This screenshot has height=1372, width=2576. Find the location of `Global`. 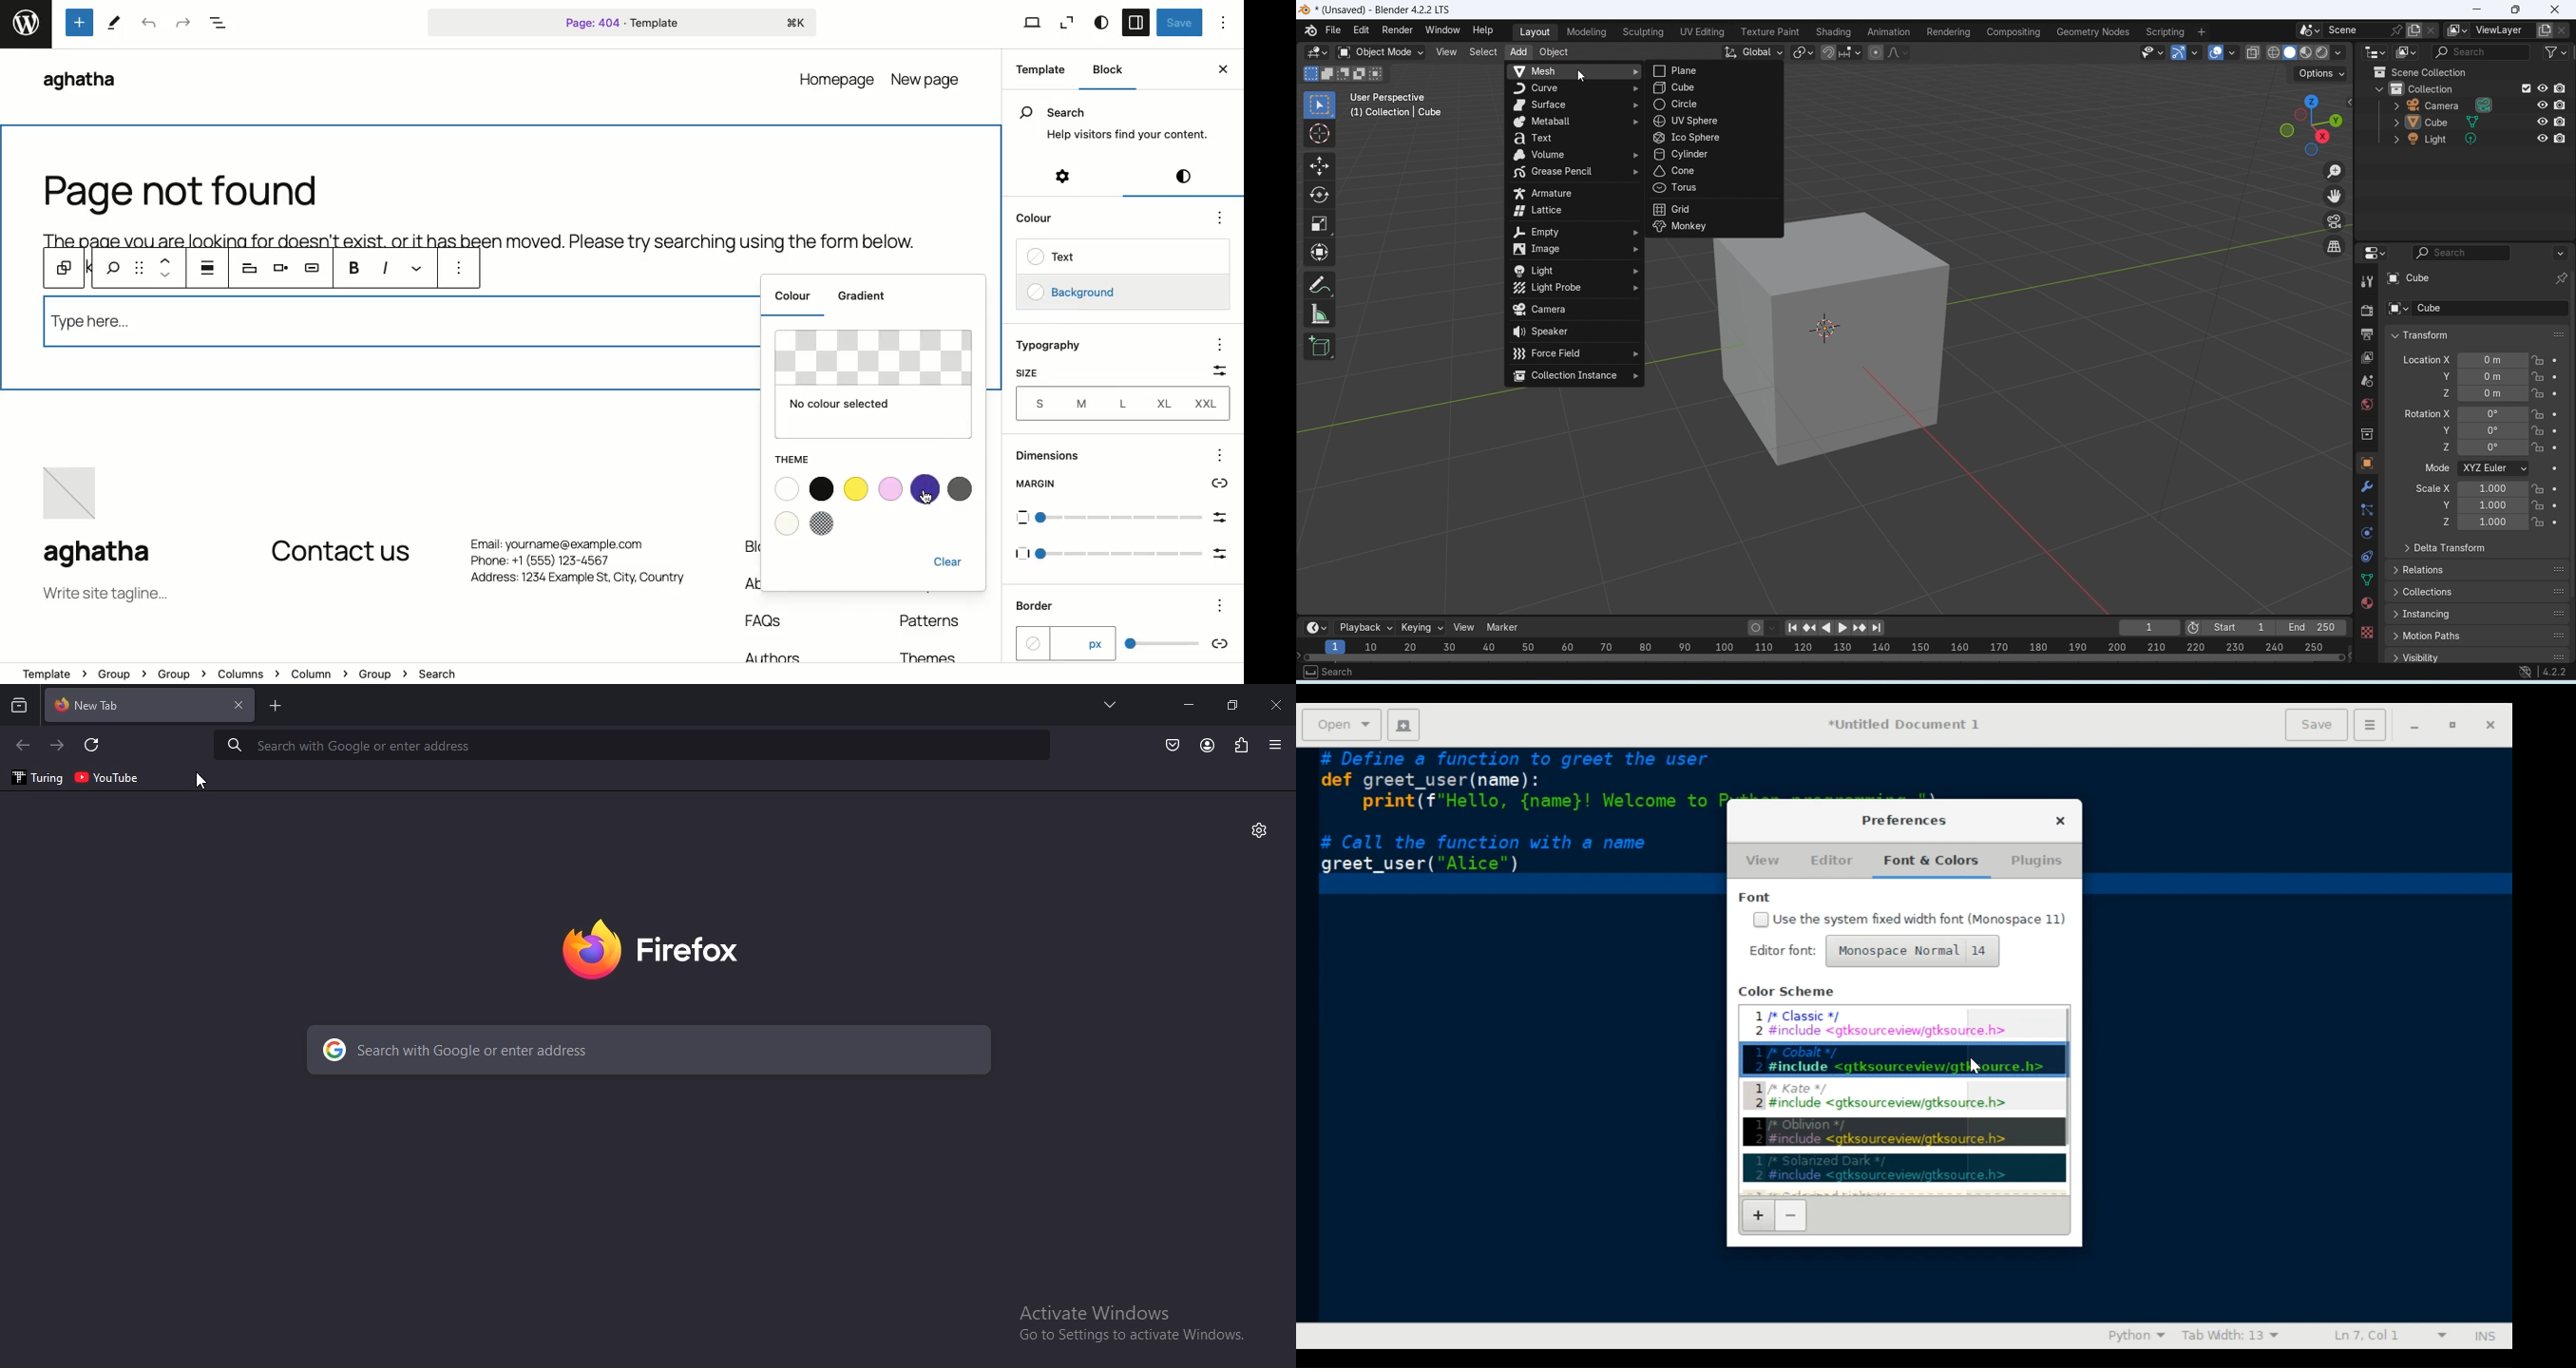

Global is located at coordinates (1754, 52).